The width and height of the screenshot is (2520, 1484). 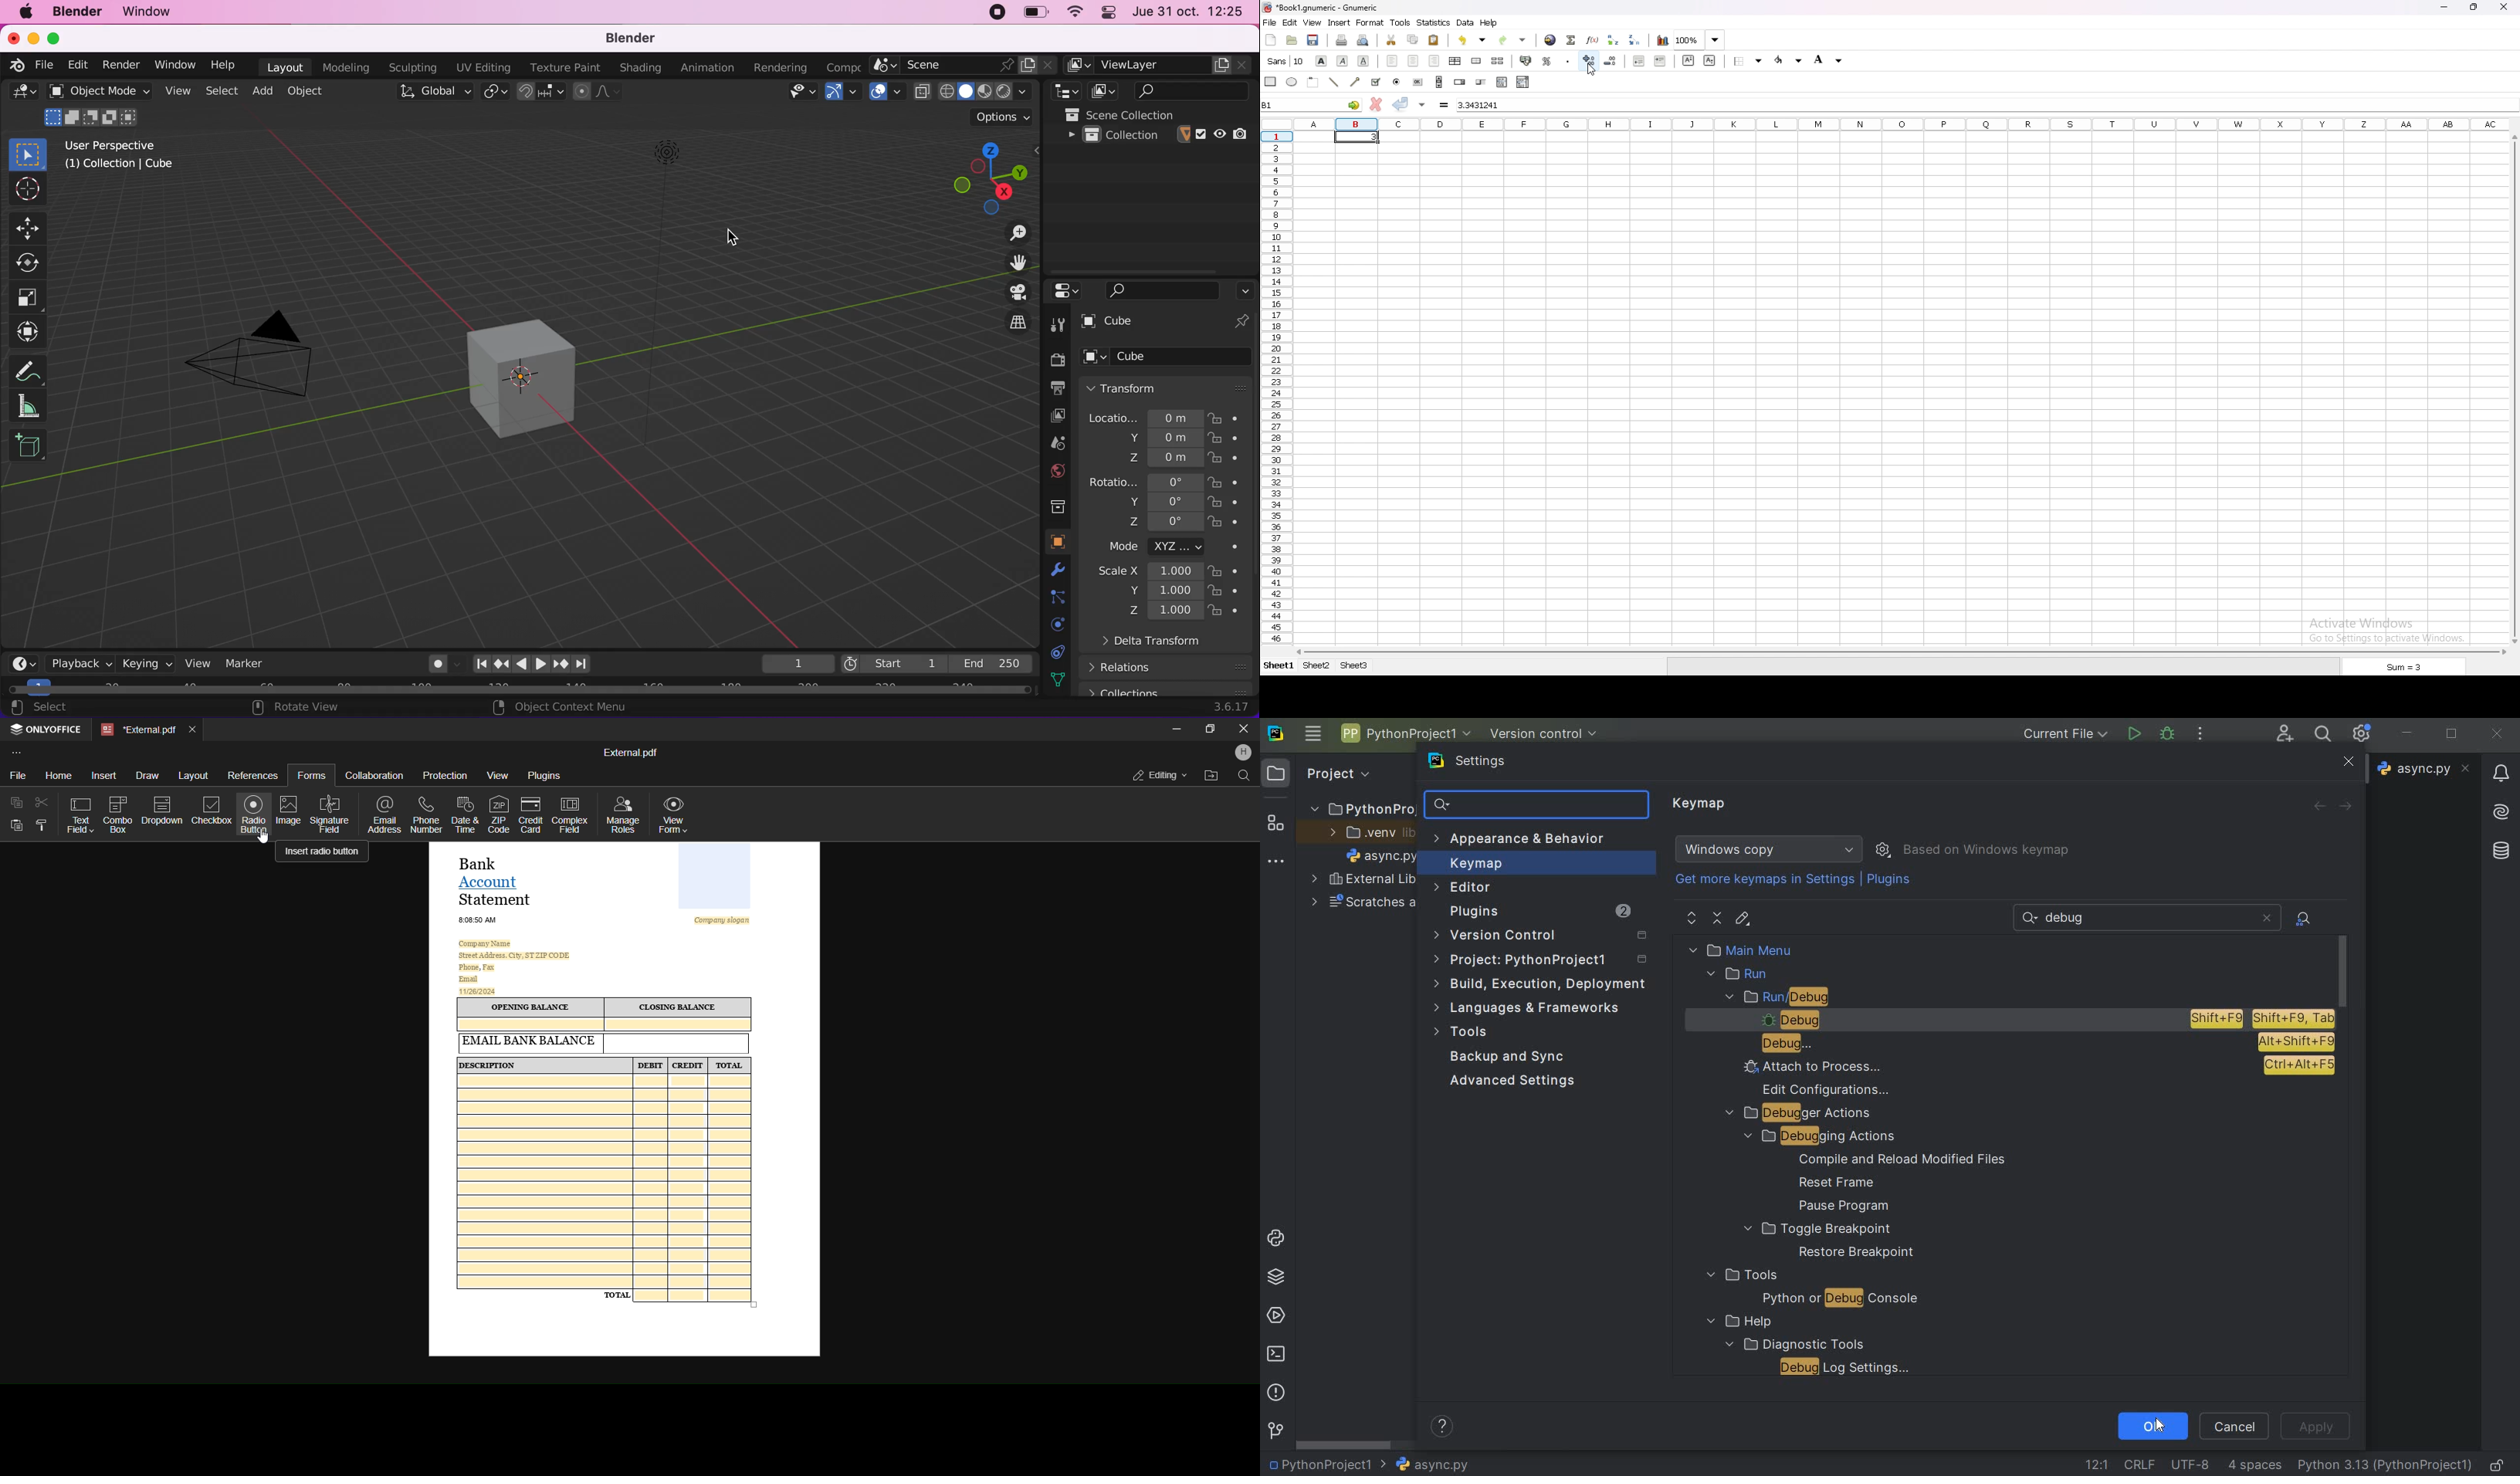 I want to click on close, so click(x=13, y=39).